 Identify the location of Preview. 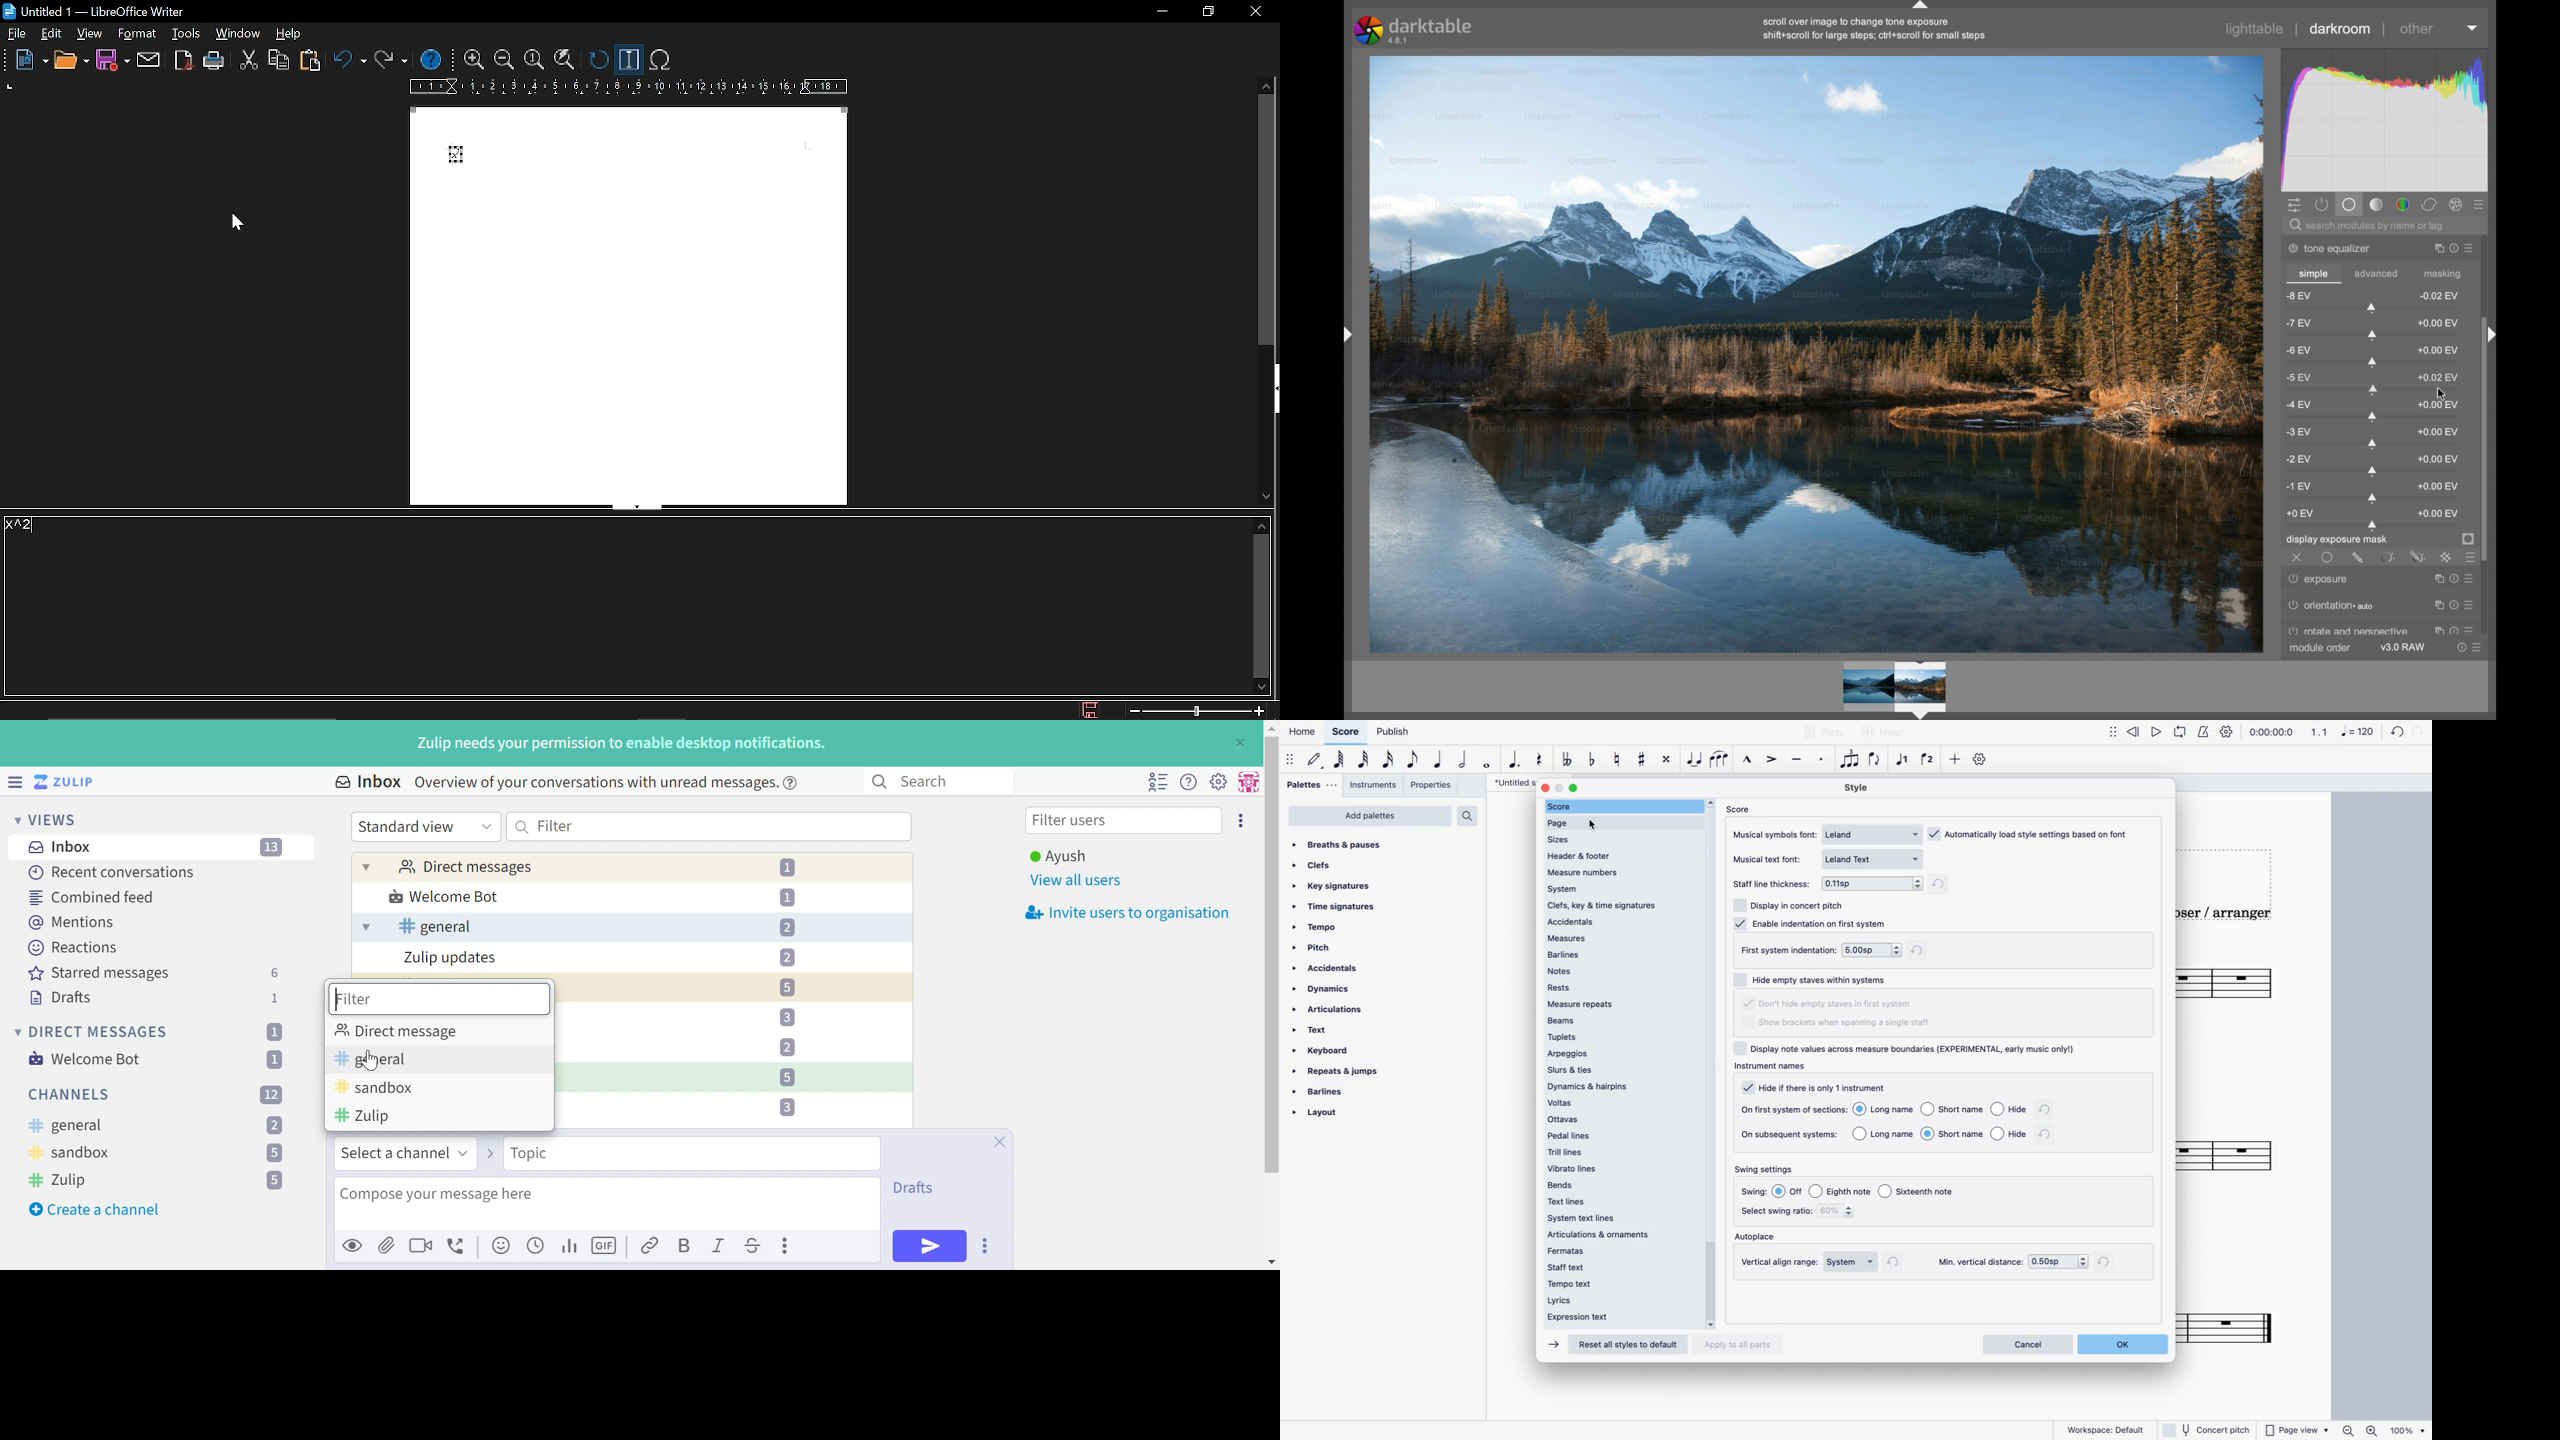
(353, 1245).